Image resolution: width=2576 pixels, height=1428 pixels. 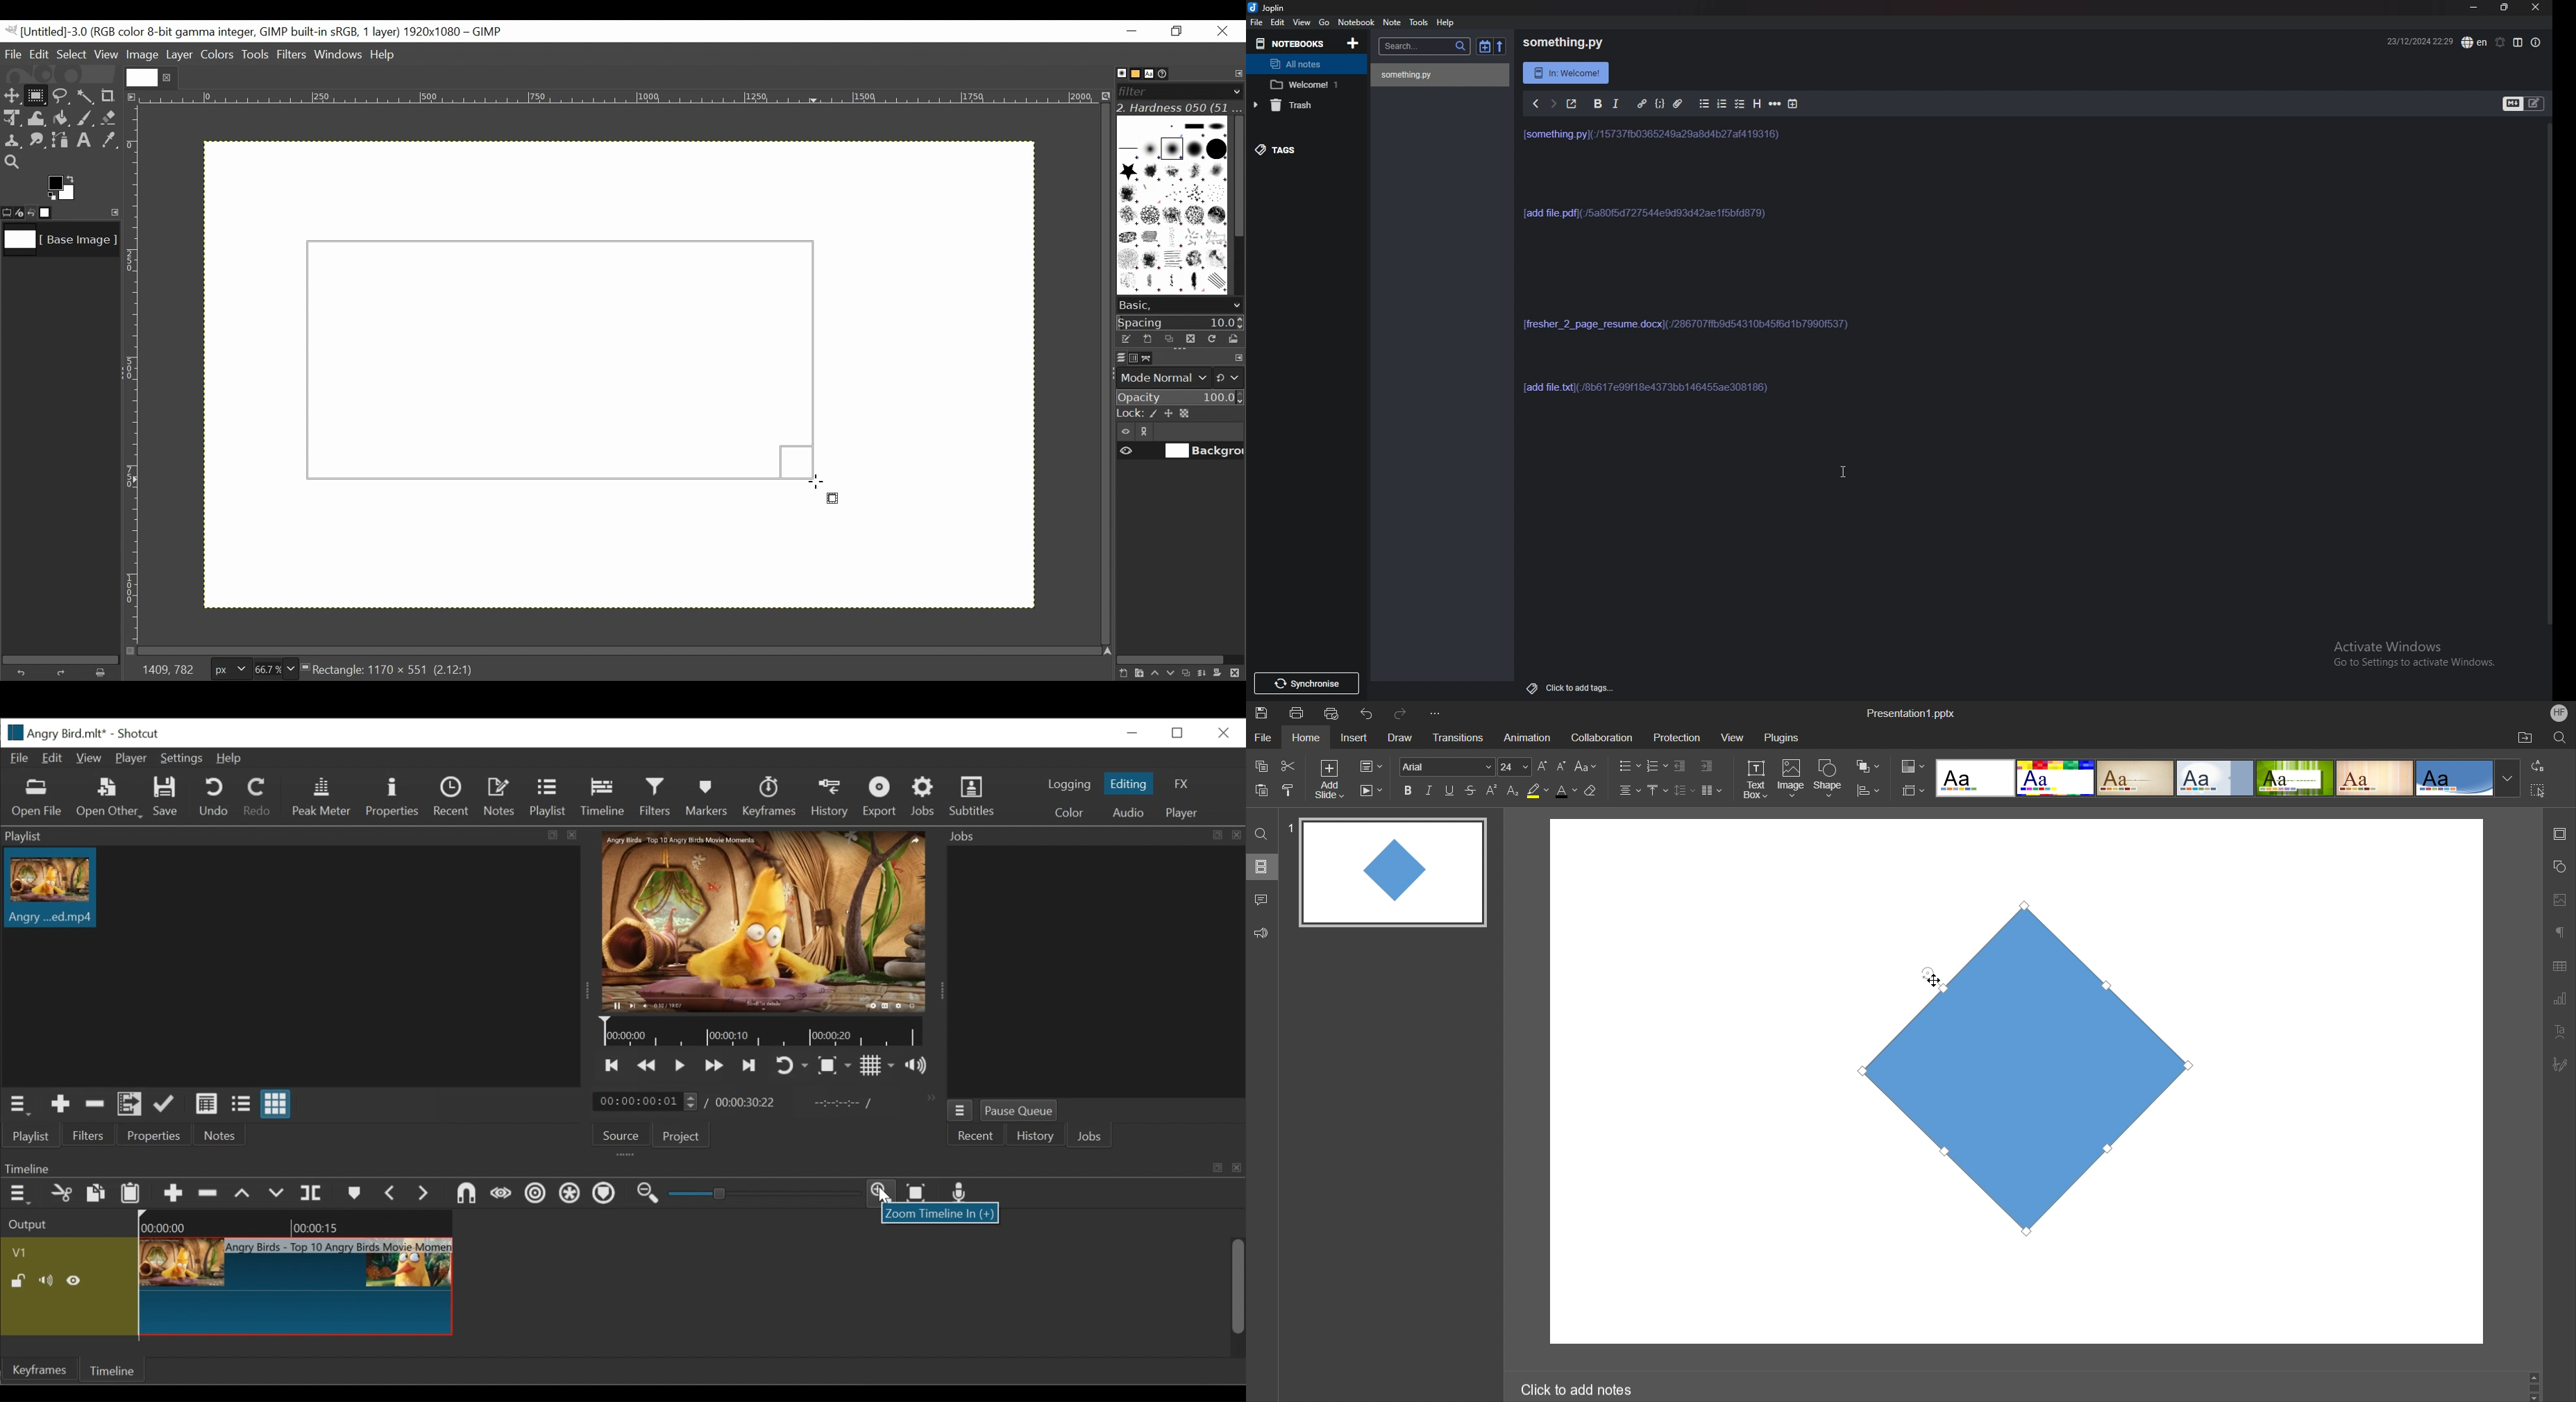 What do you see at coordinates (878, 1066) in the screenshot?
I see `Toggle display grid on player` at bounding box center [878, 1066].